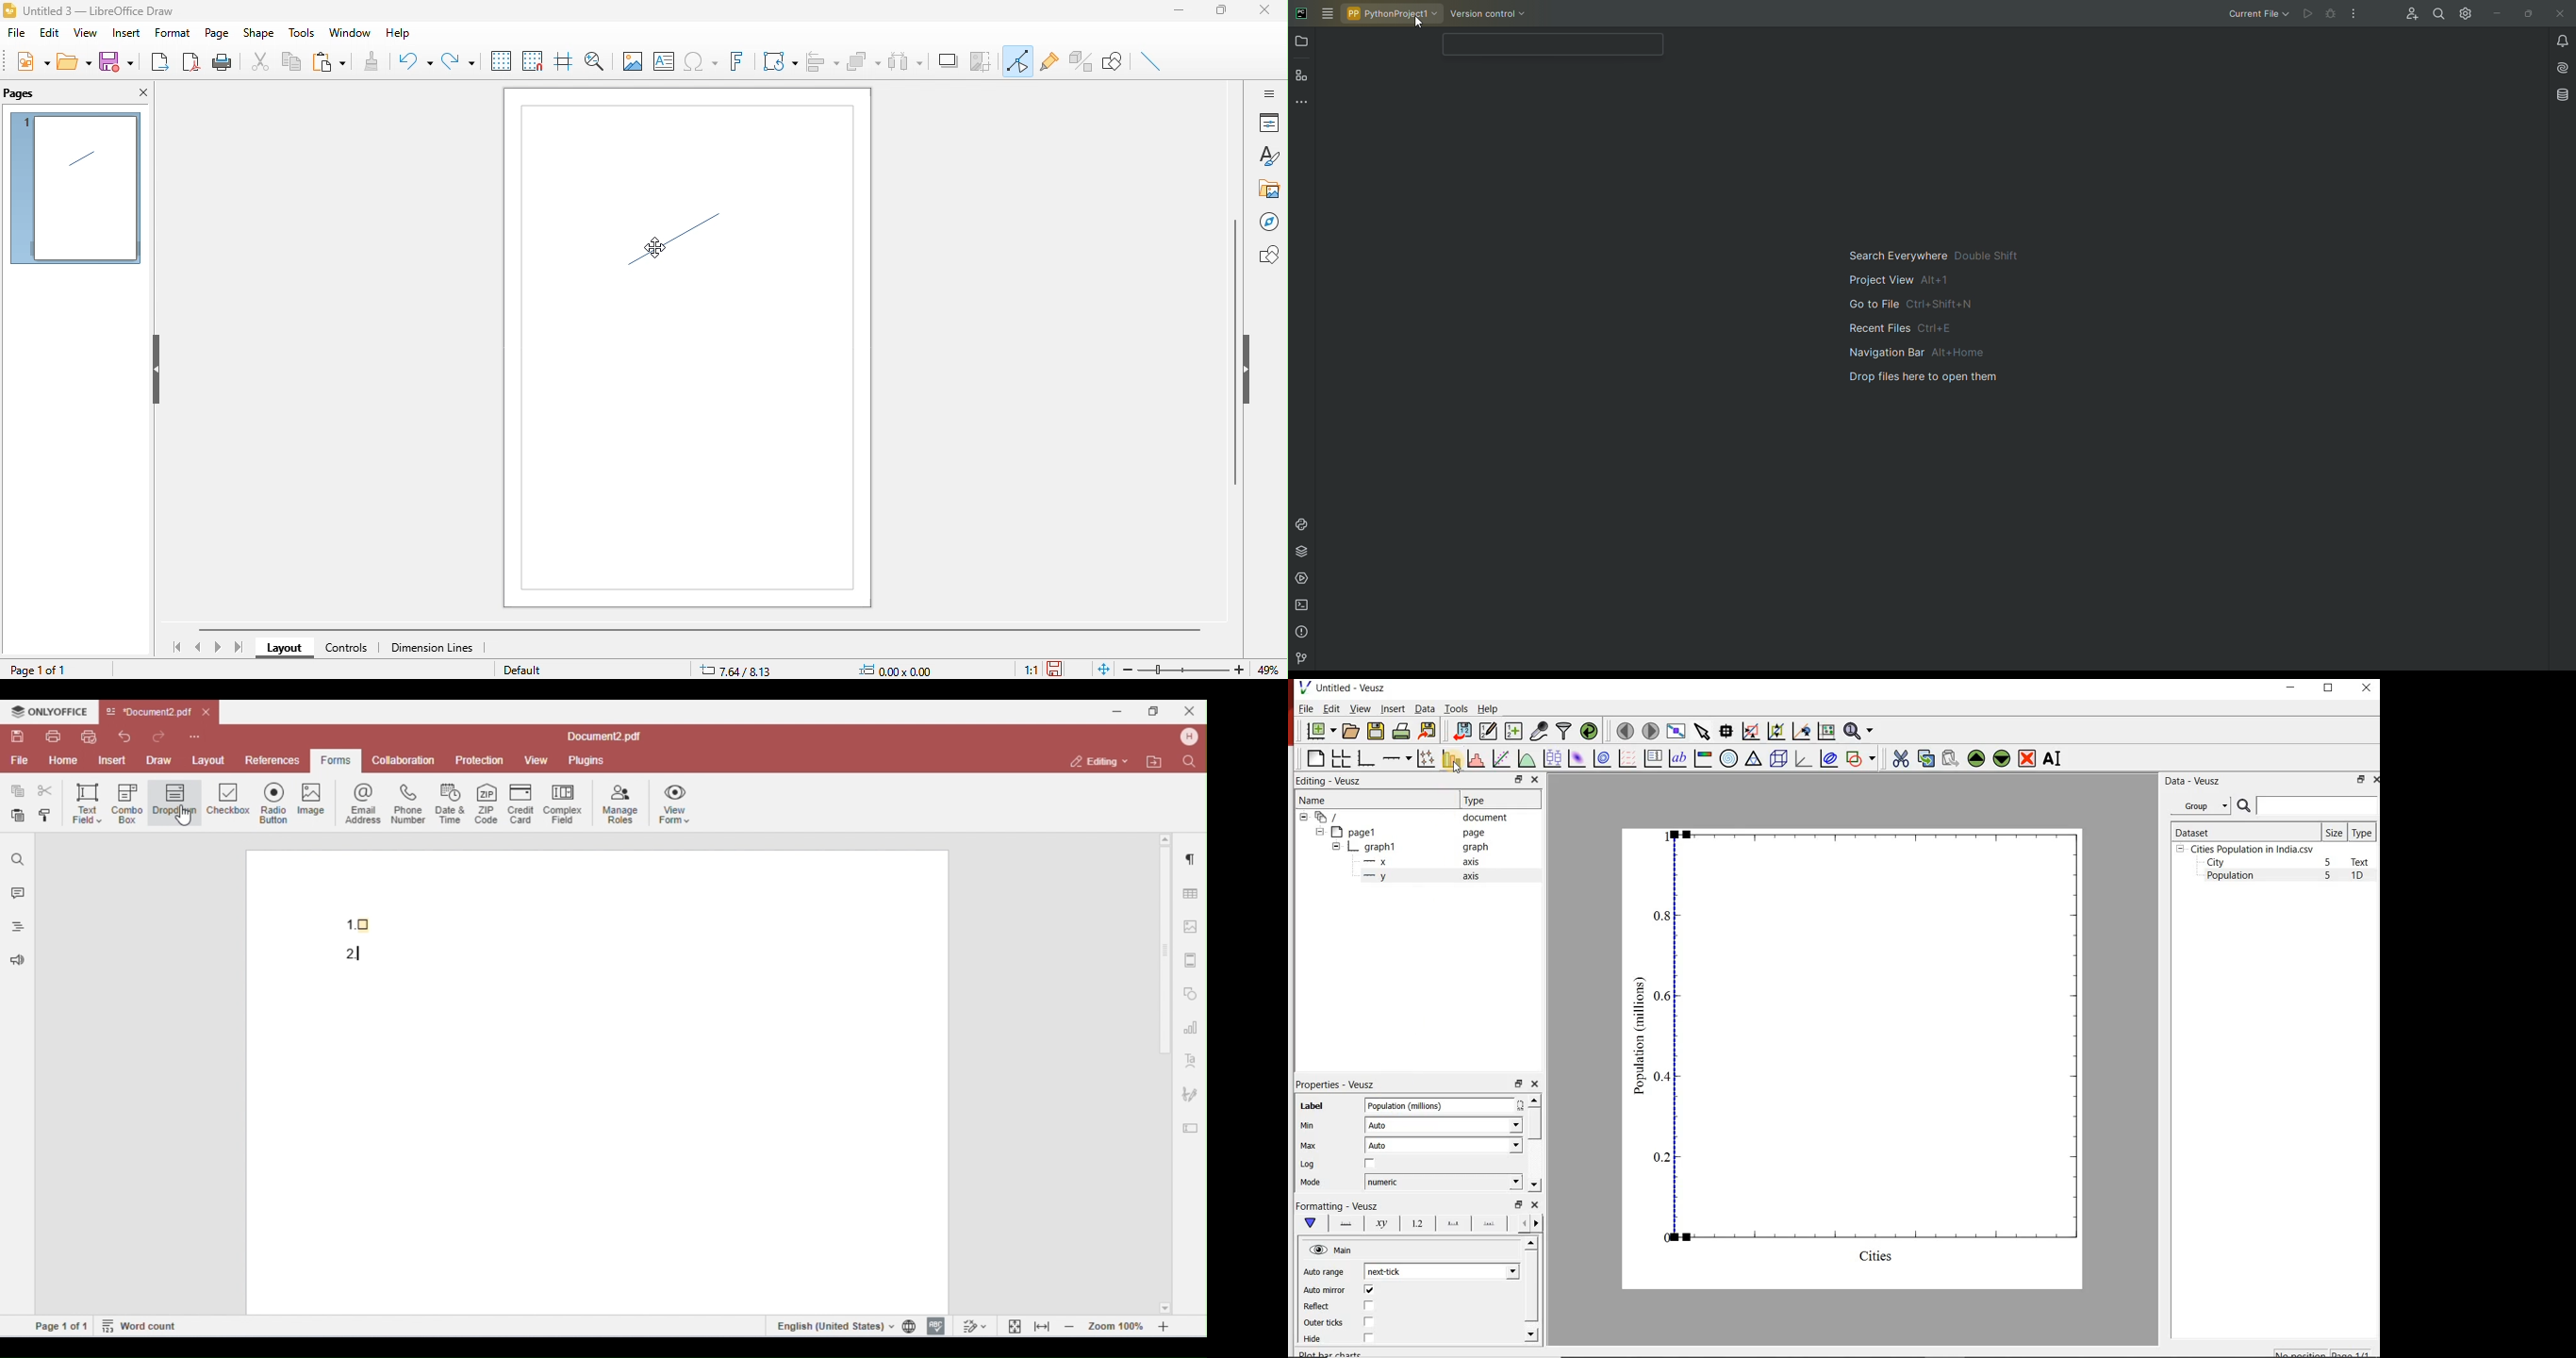 The image size is (2576, 1372). What do you see at coordinates (1234, 351) in the screenshot?
I see `vertical scroll bar` at bounding box center [1234, 351].